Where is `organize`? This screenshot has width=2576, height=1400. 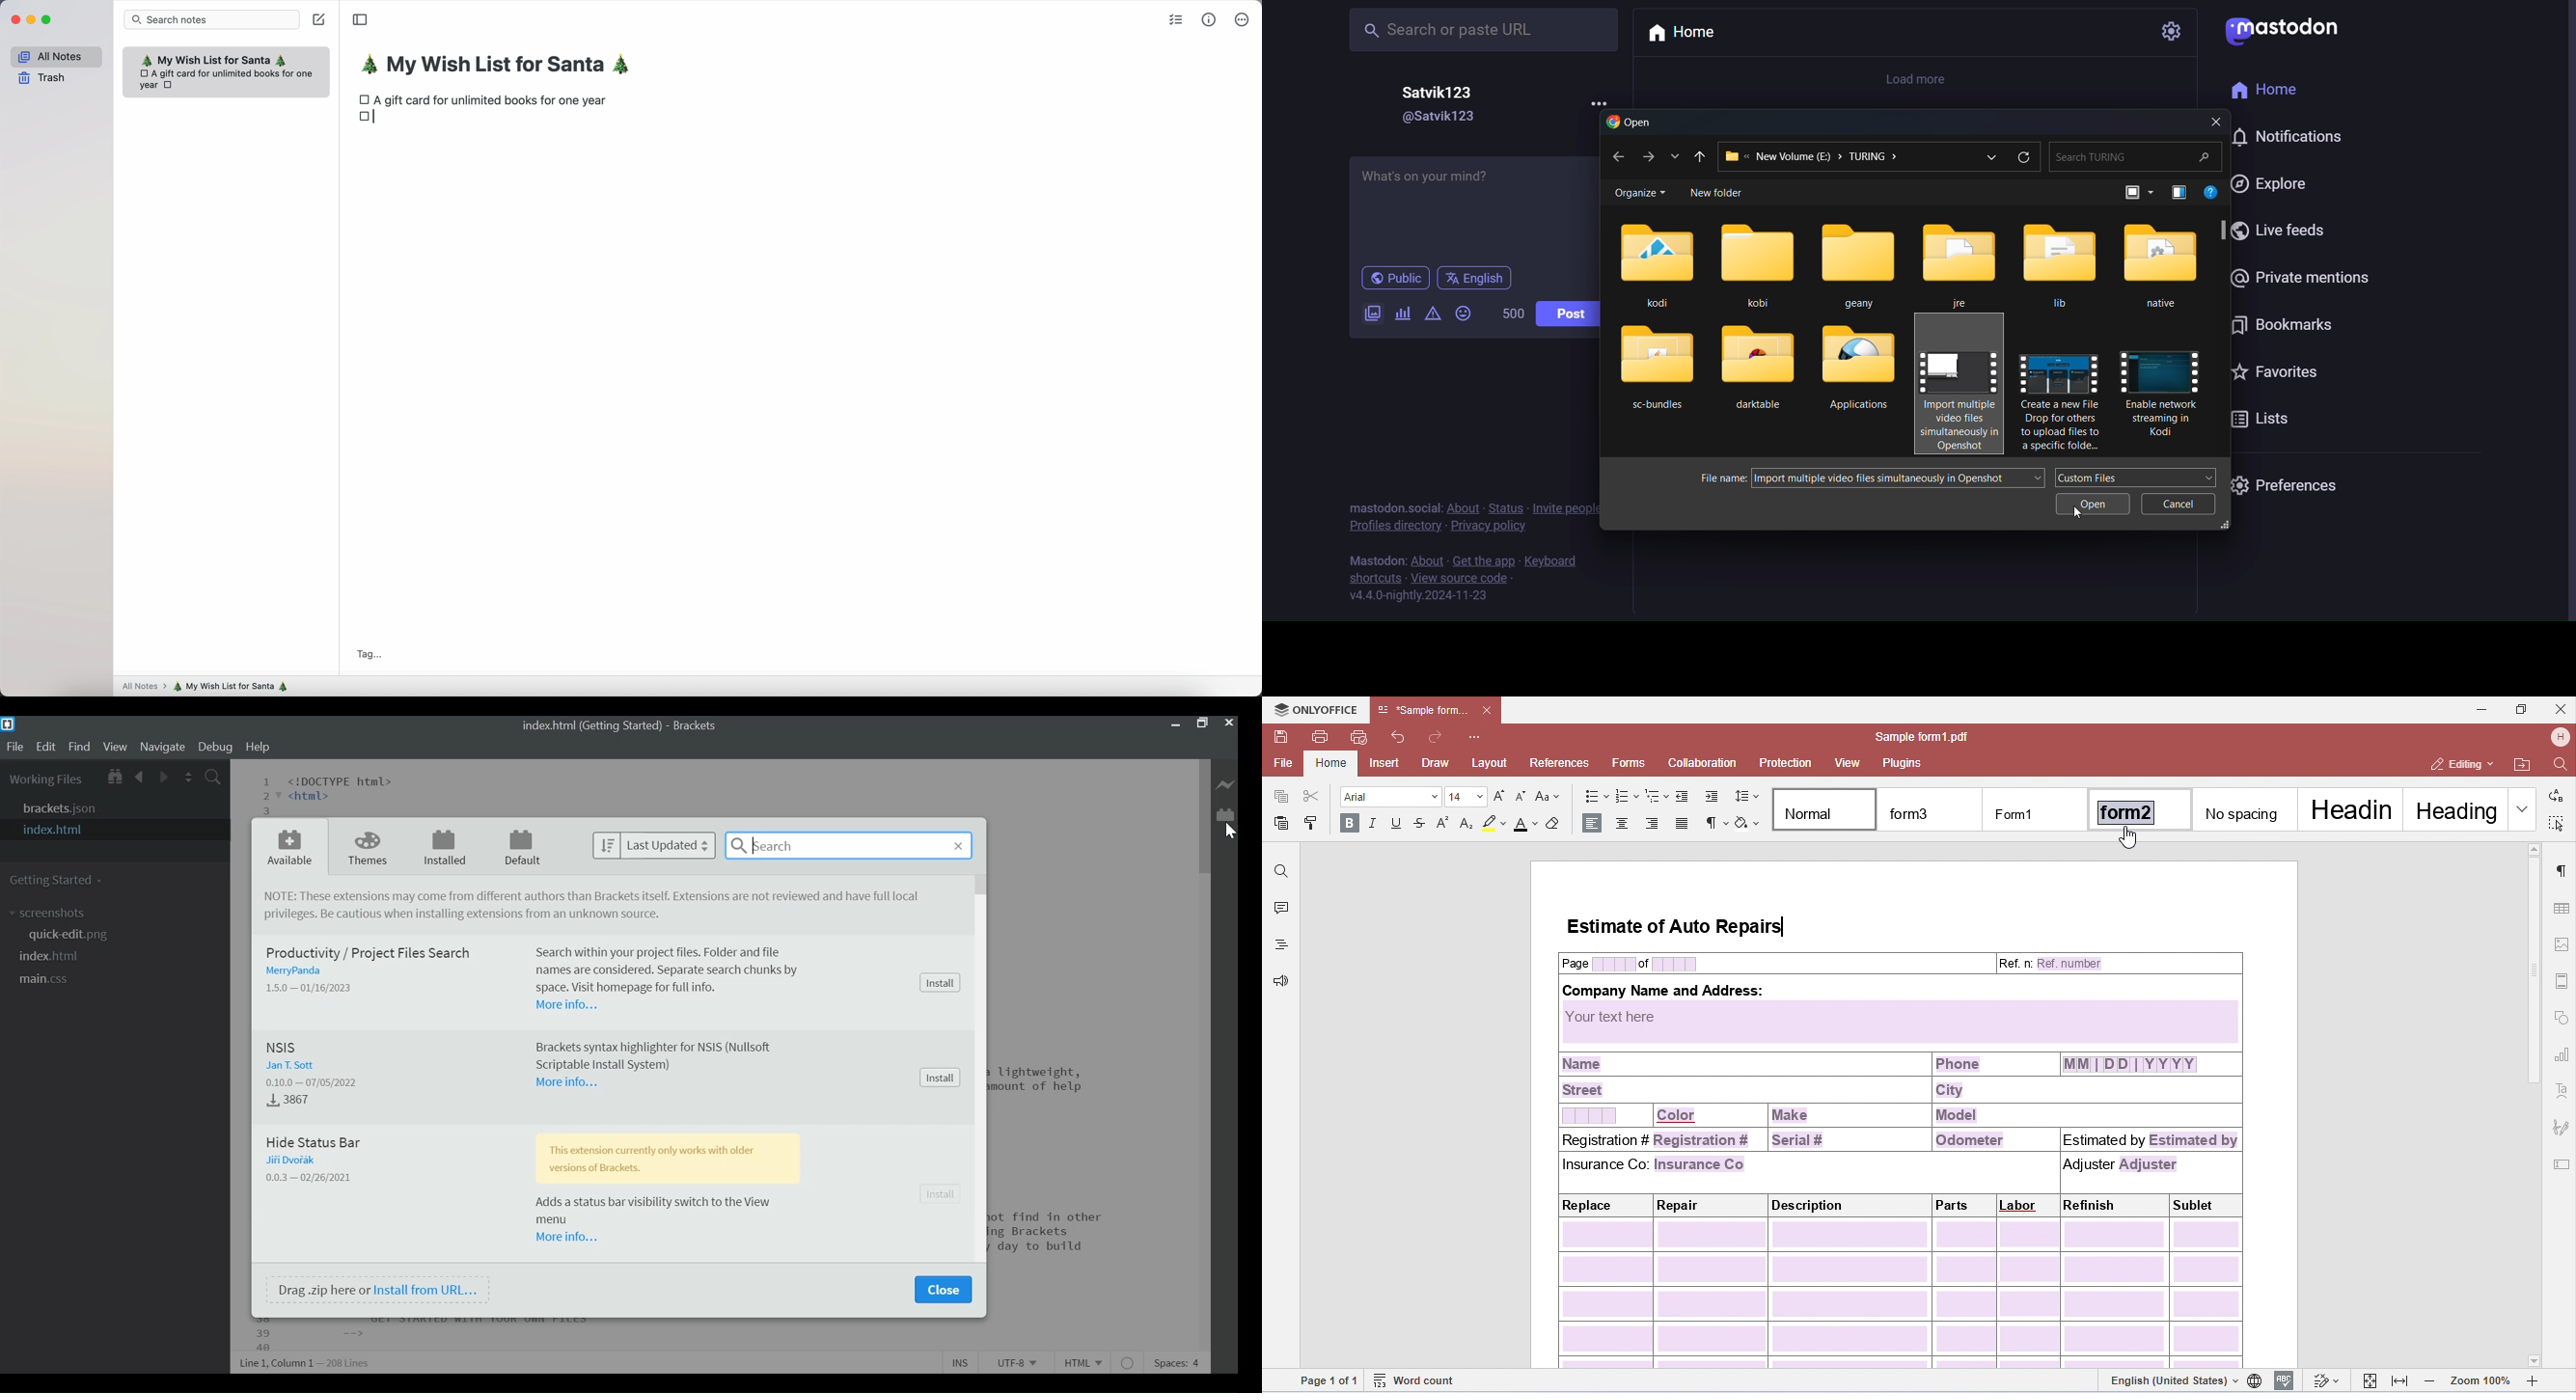
organize is located at coordinates (1640, 192).